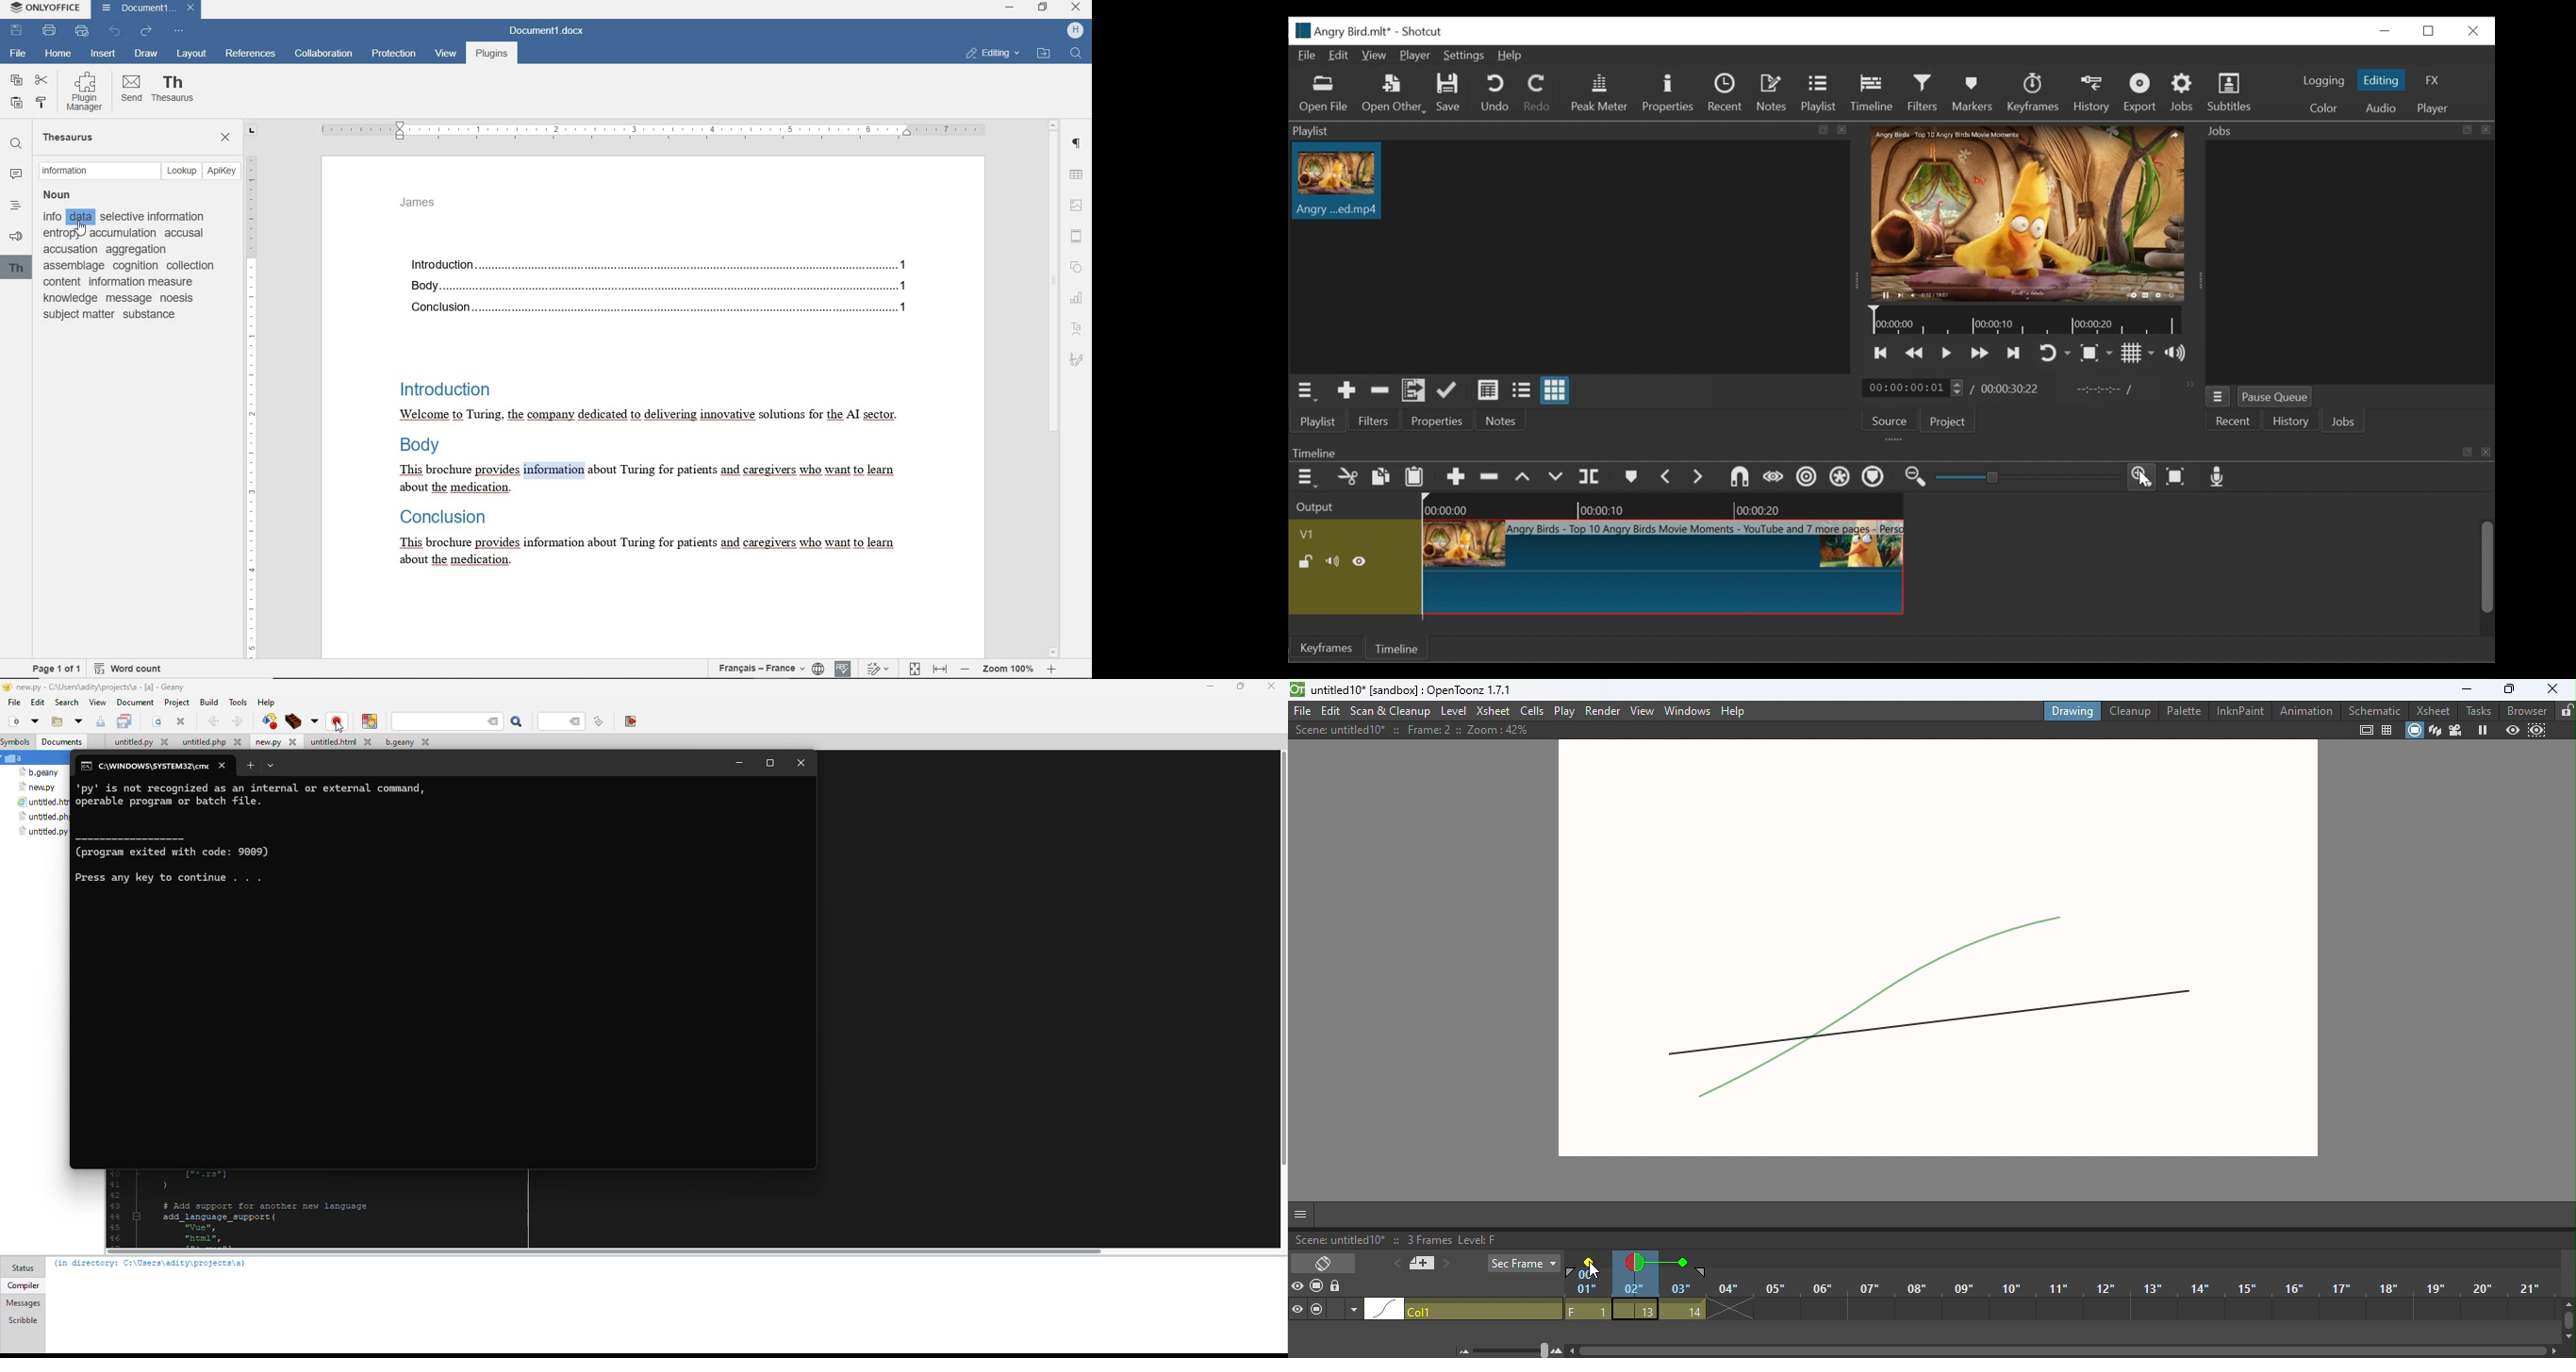  I want to click on Preview visibility toggle all, so click(1297, 1288).